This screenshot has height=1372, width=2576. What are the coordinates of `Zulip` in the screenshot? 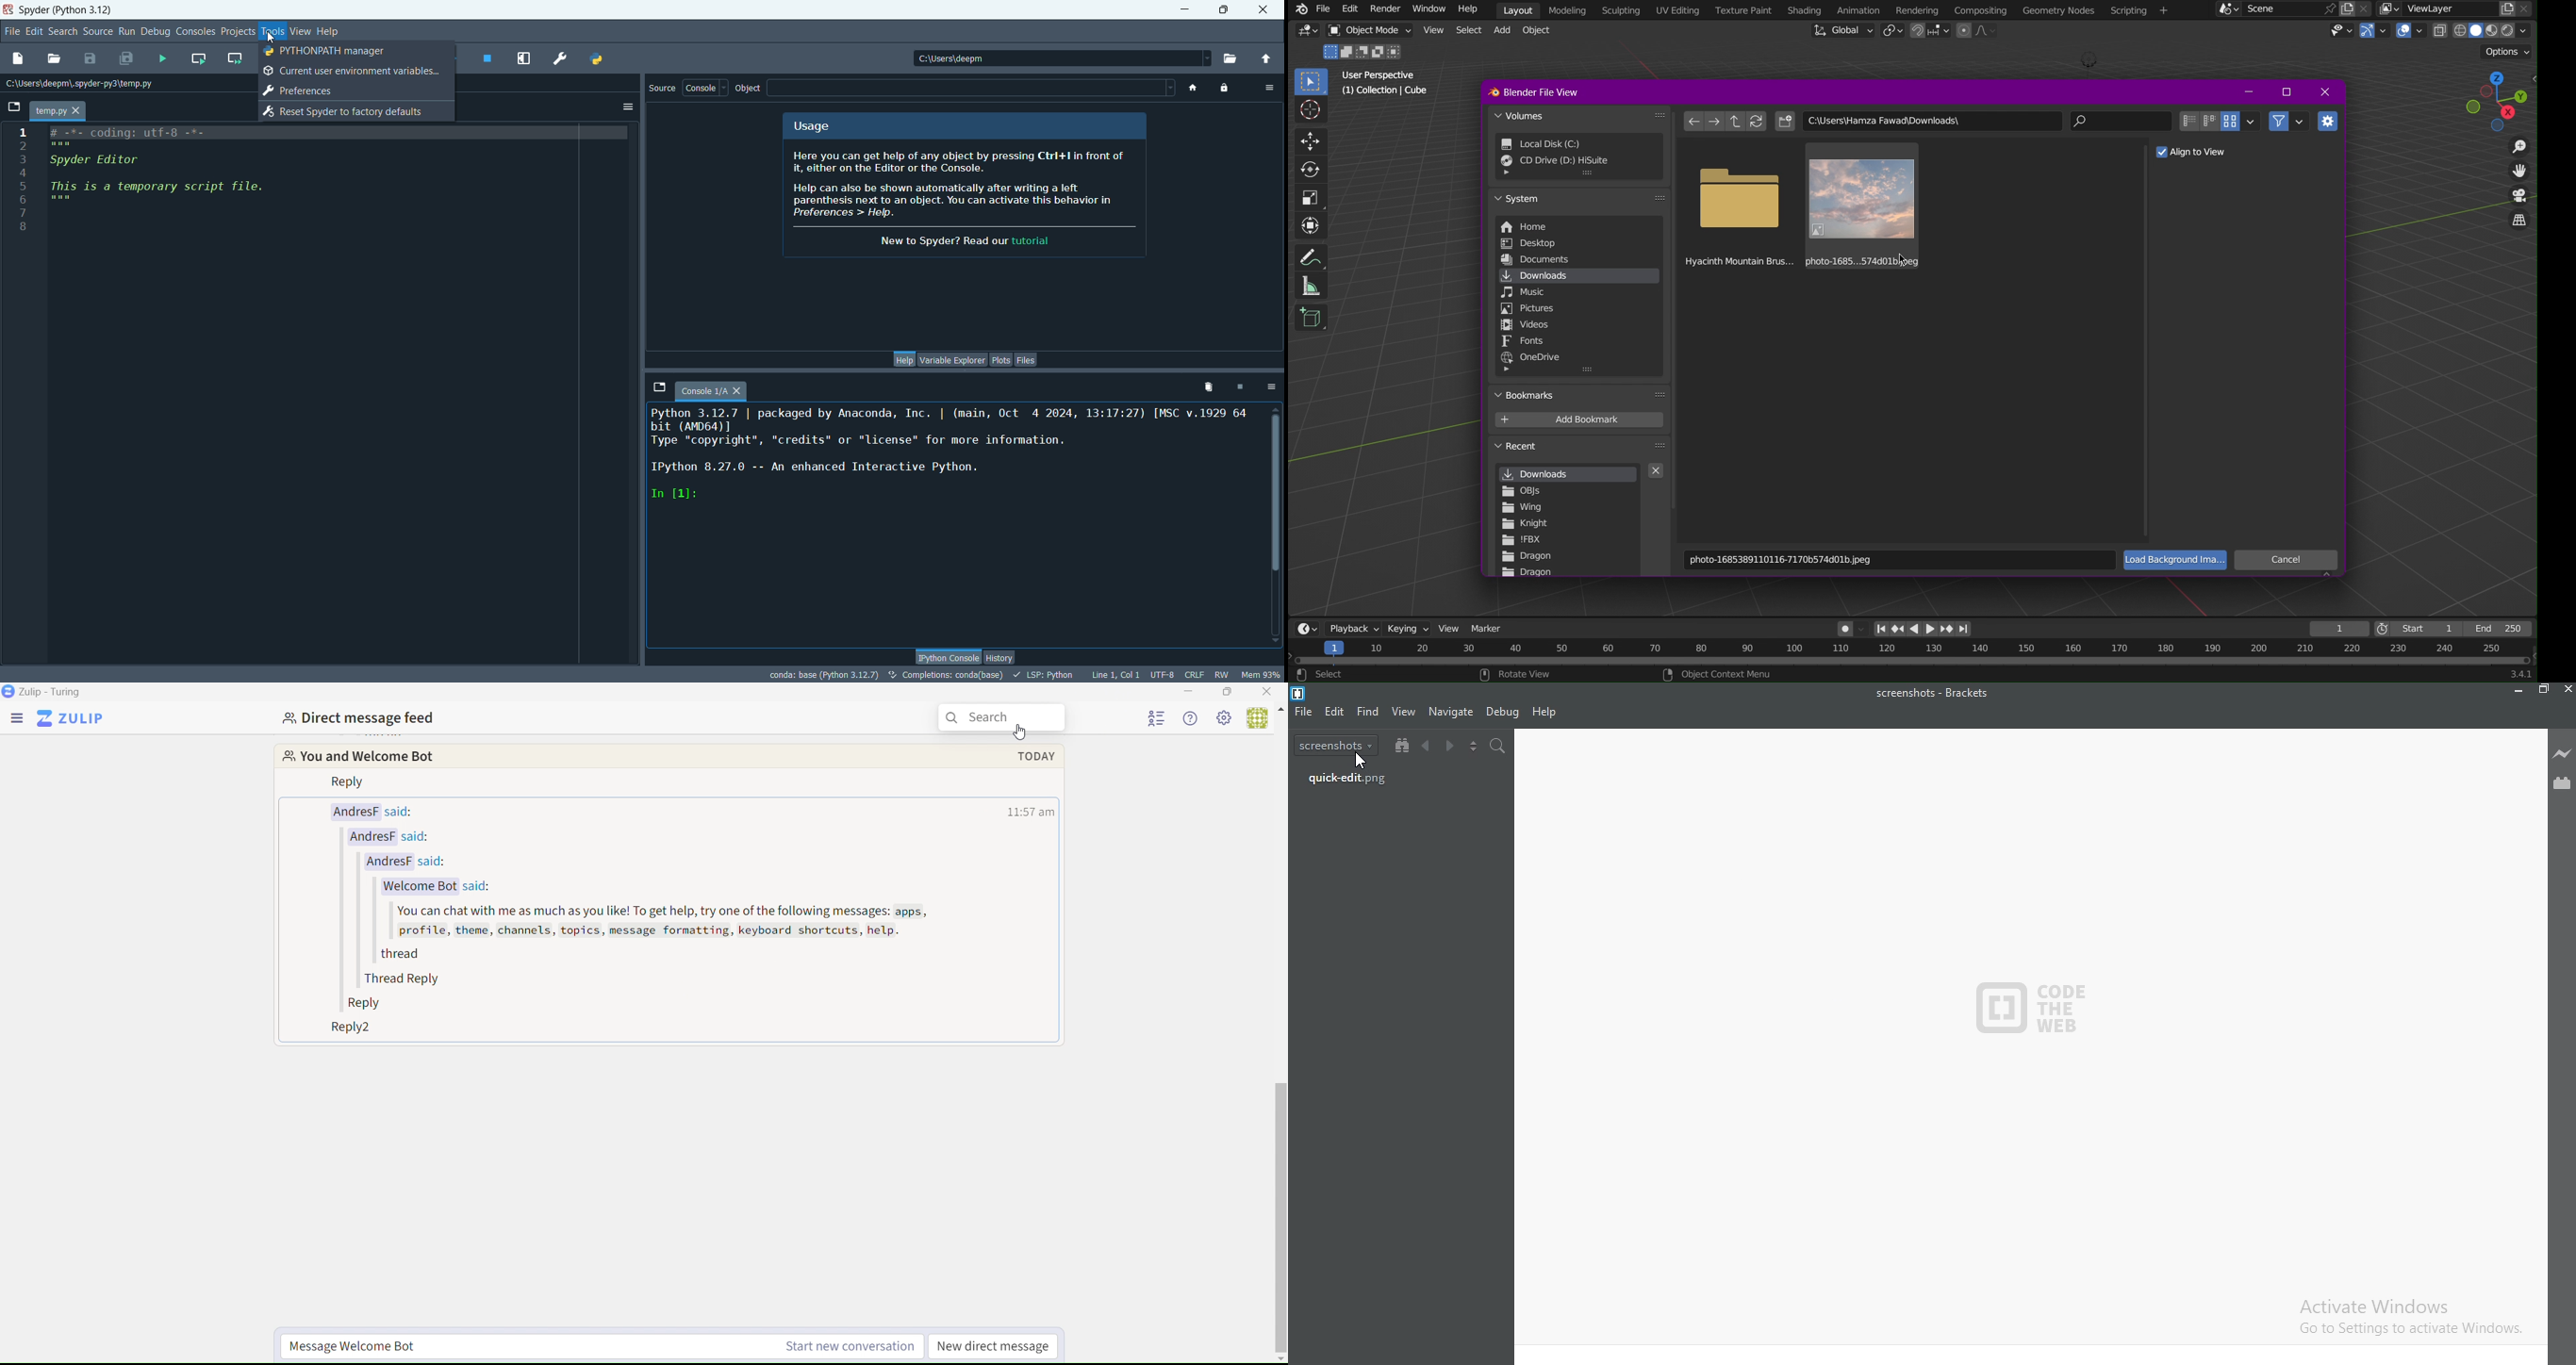 It's located at (43, 692).